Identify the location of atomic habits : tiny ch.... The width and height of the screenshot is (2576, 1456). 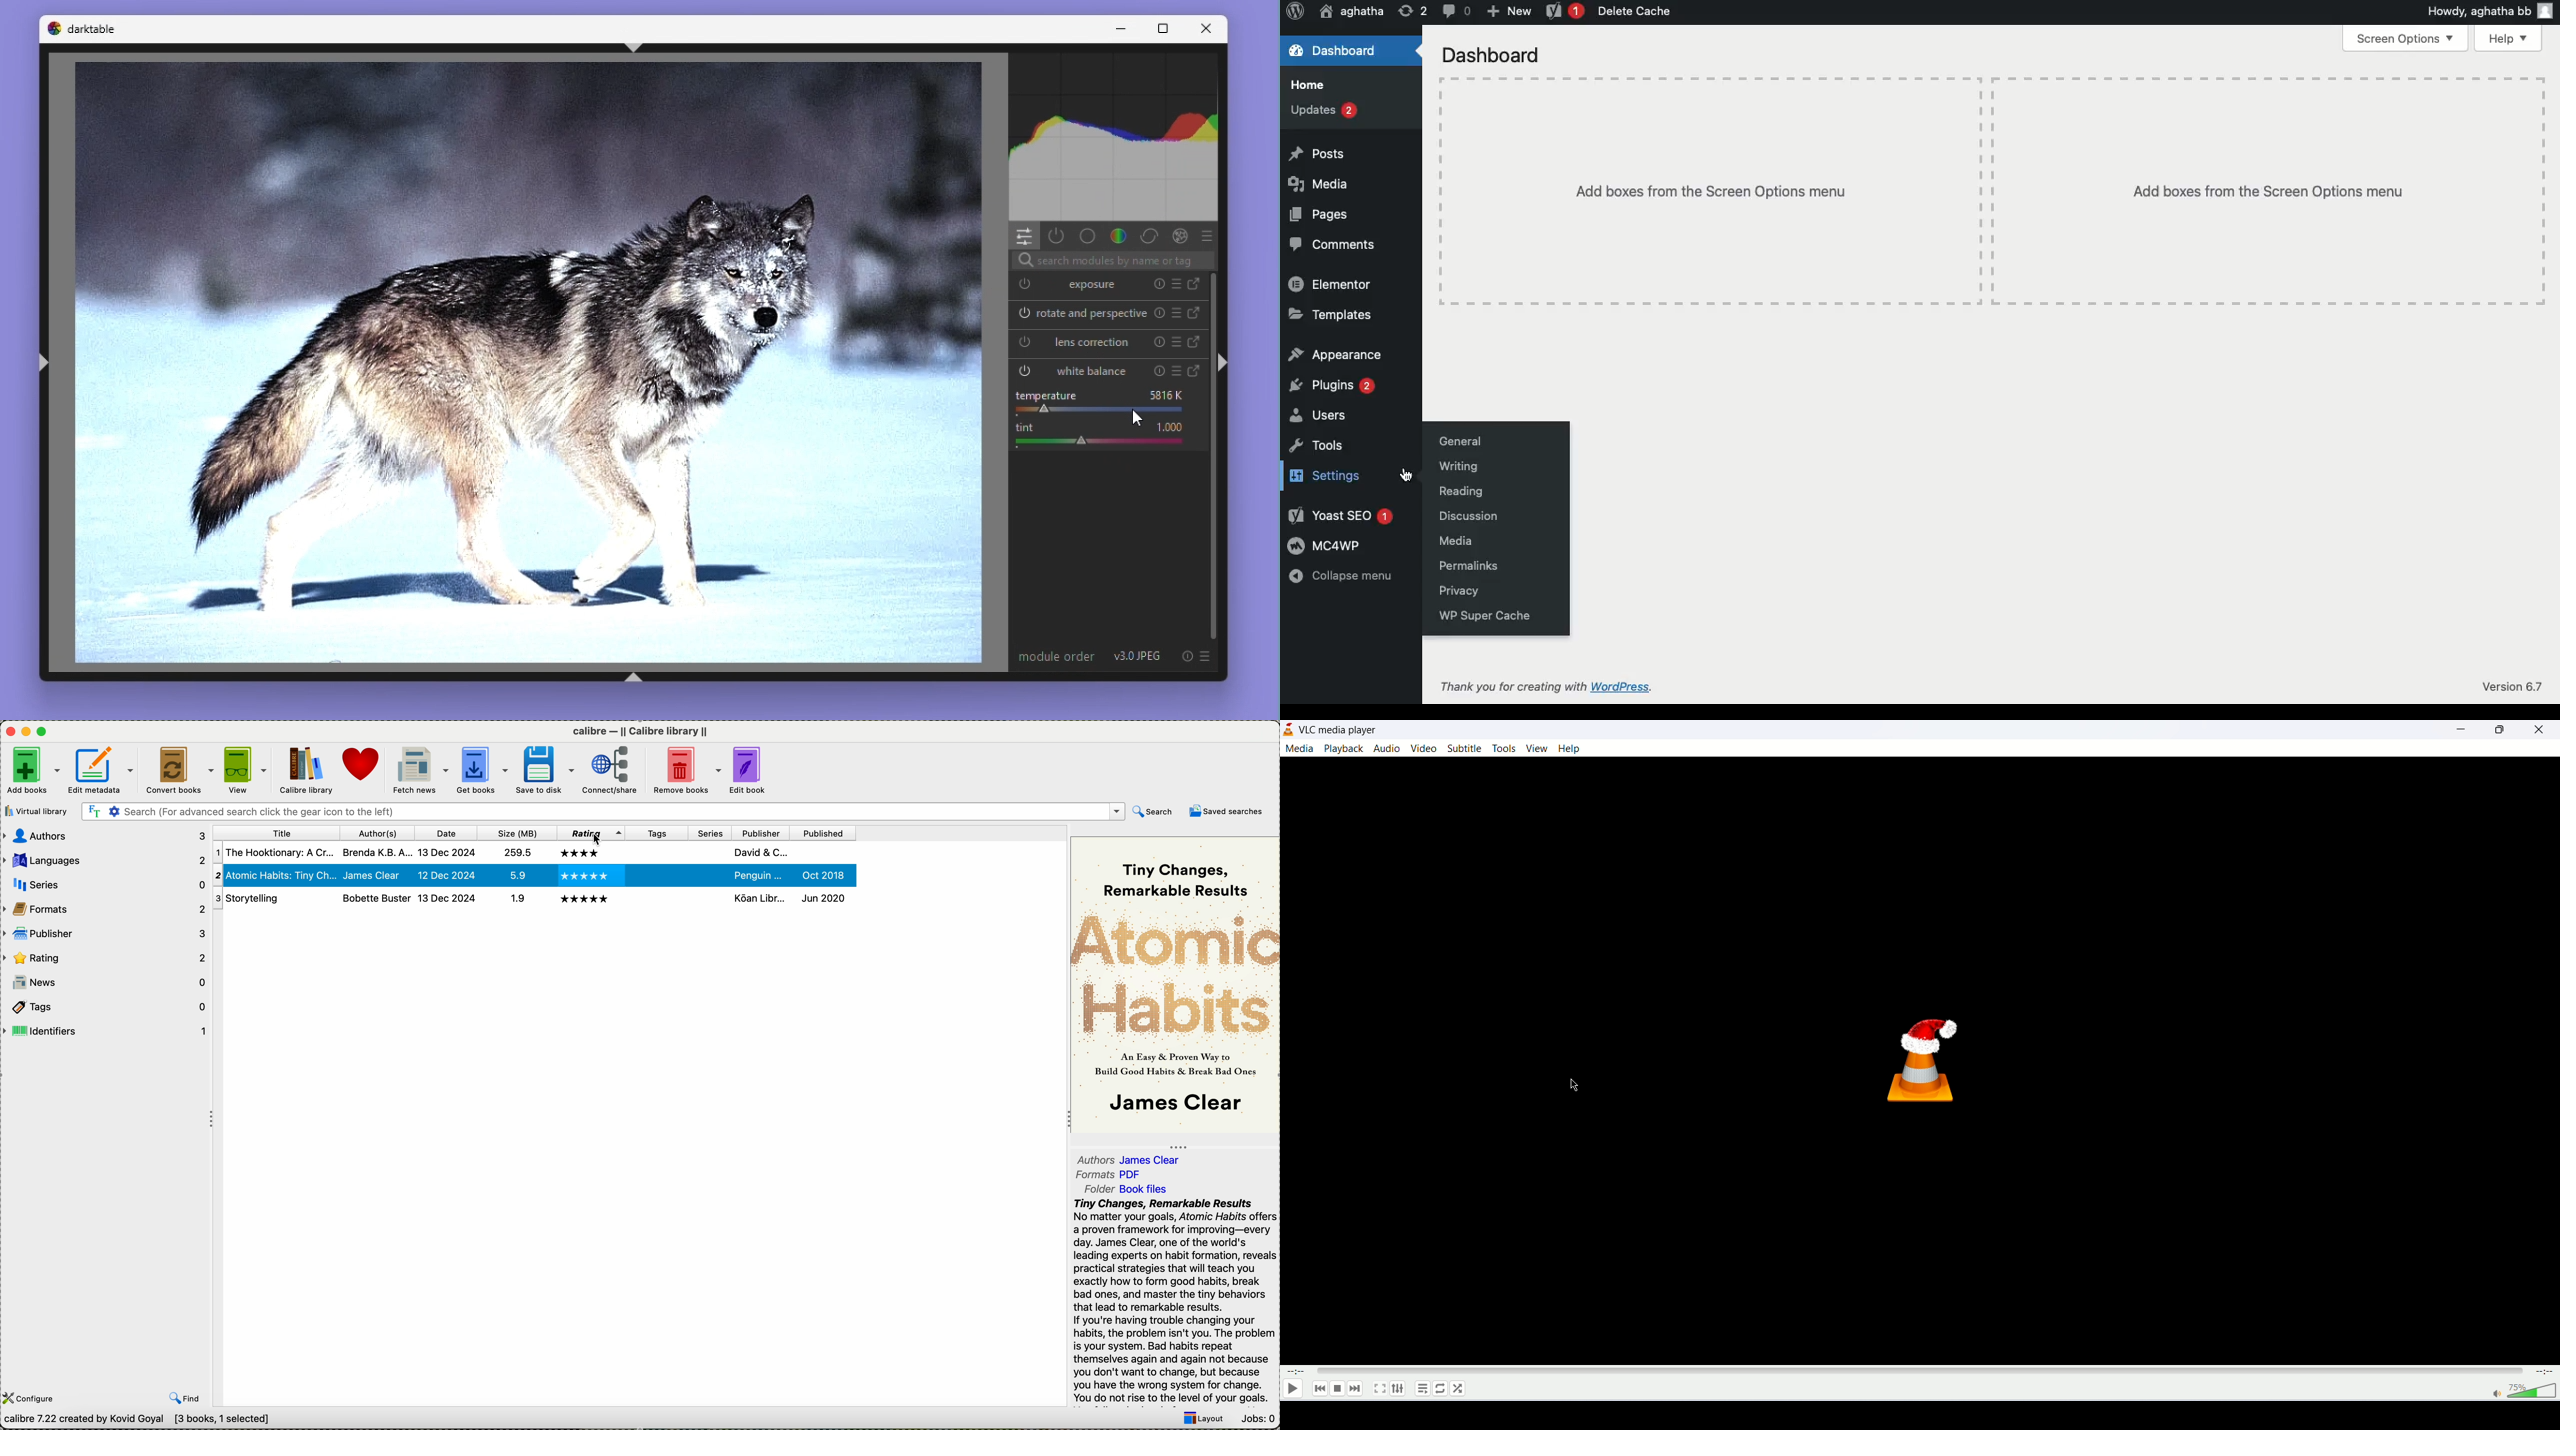
(275, 853).